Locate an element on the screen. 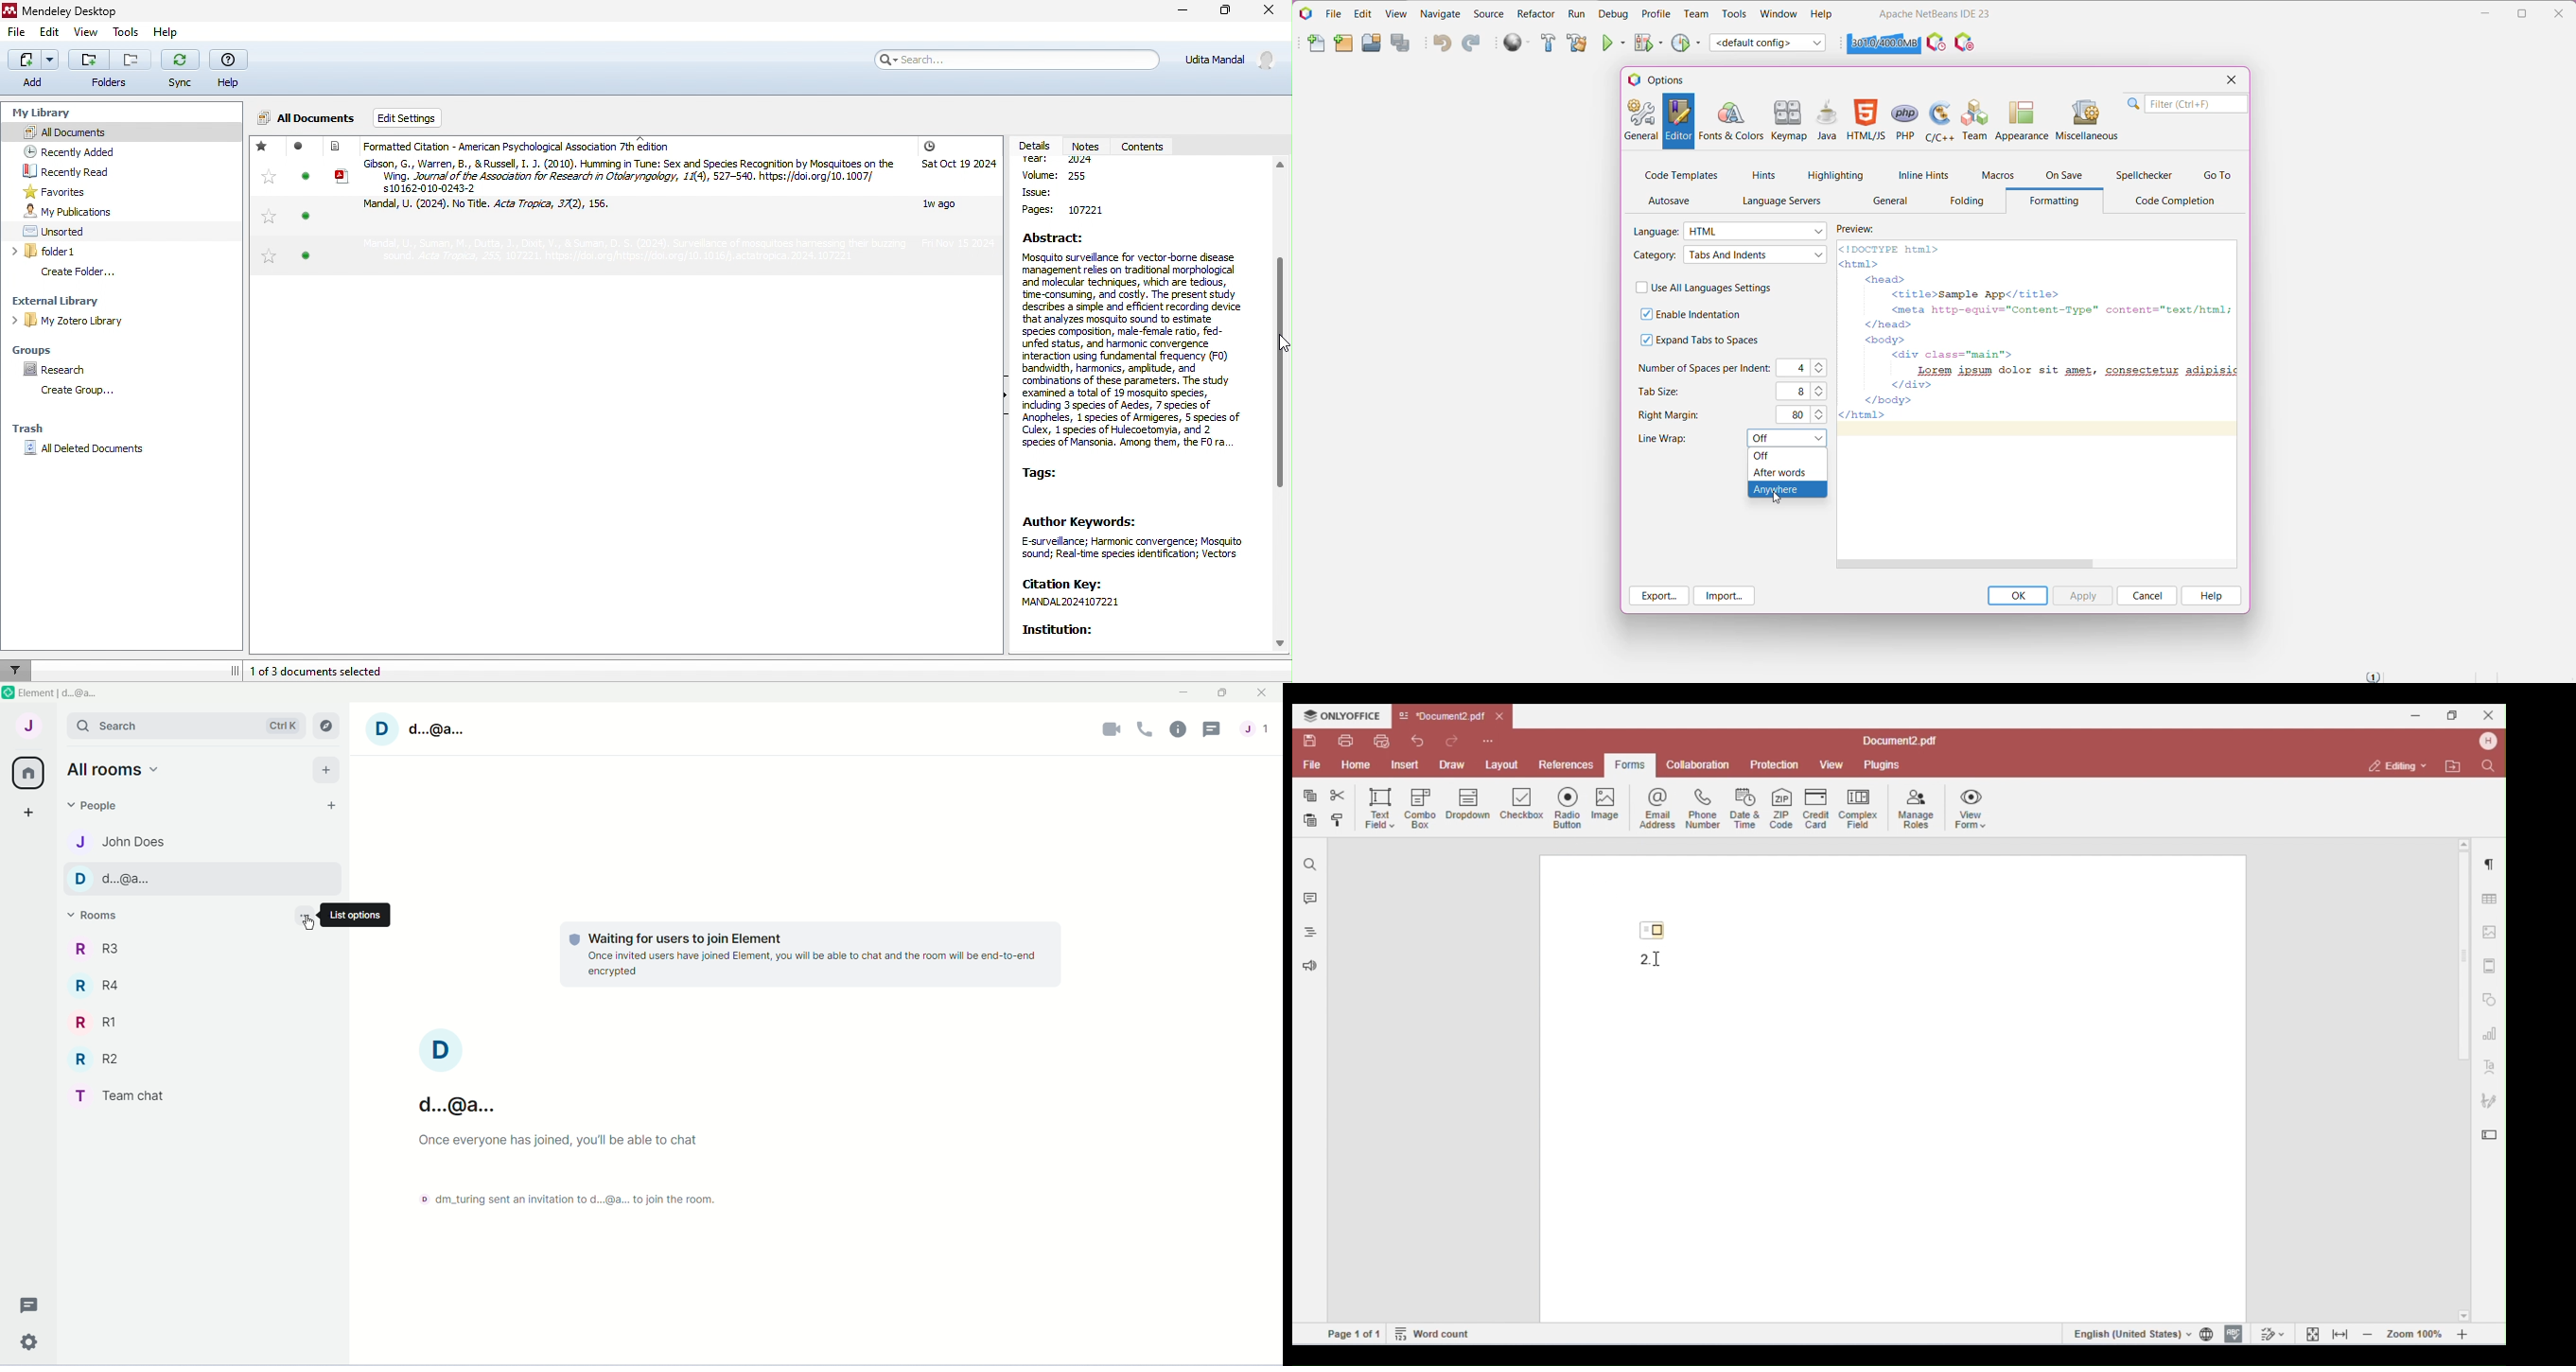 Image resolution: width=2576 pixels, height=1372 pixels. read/unread is located at coordinates (302, 207).